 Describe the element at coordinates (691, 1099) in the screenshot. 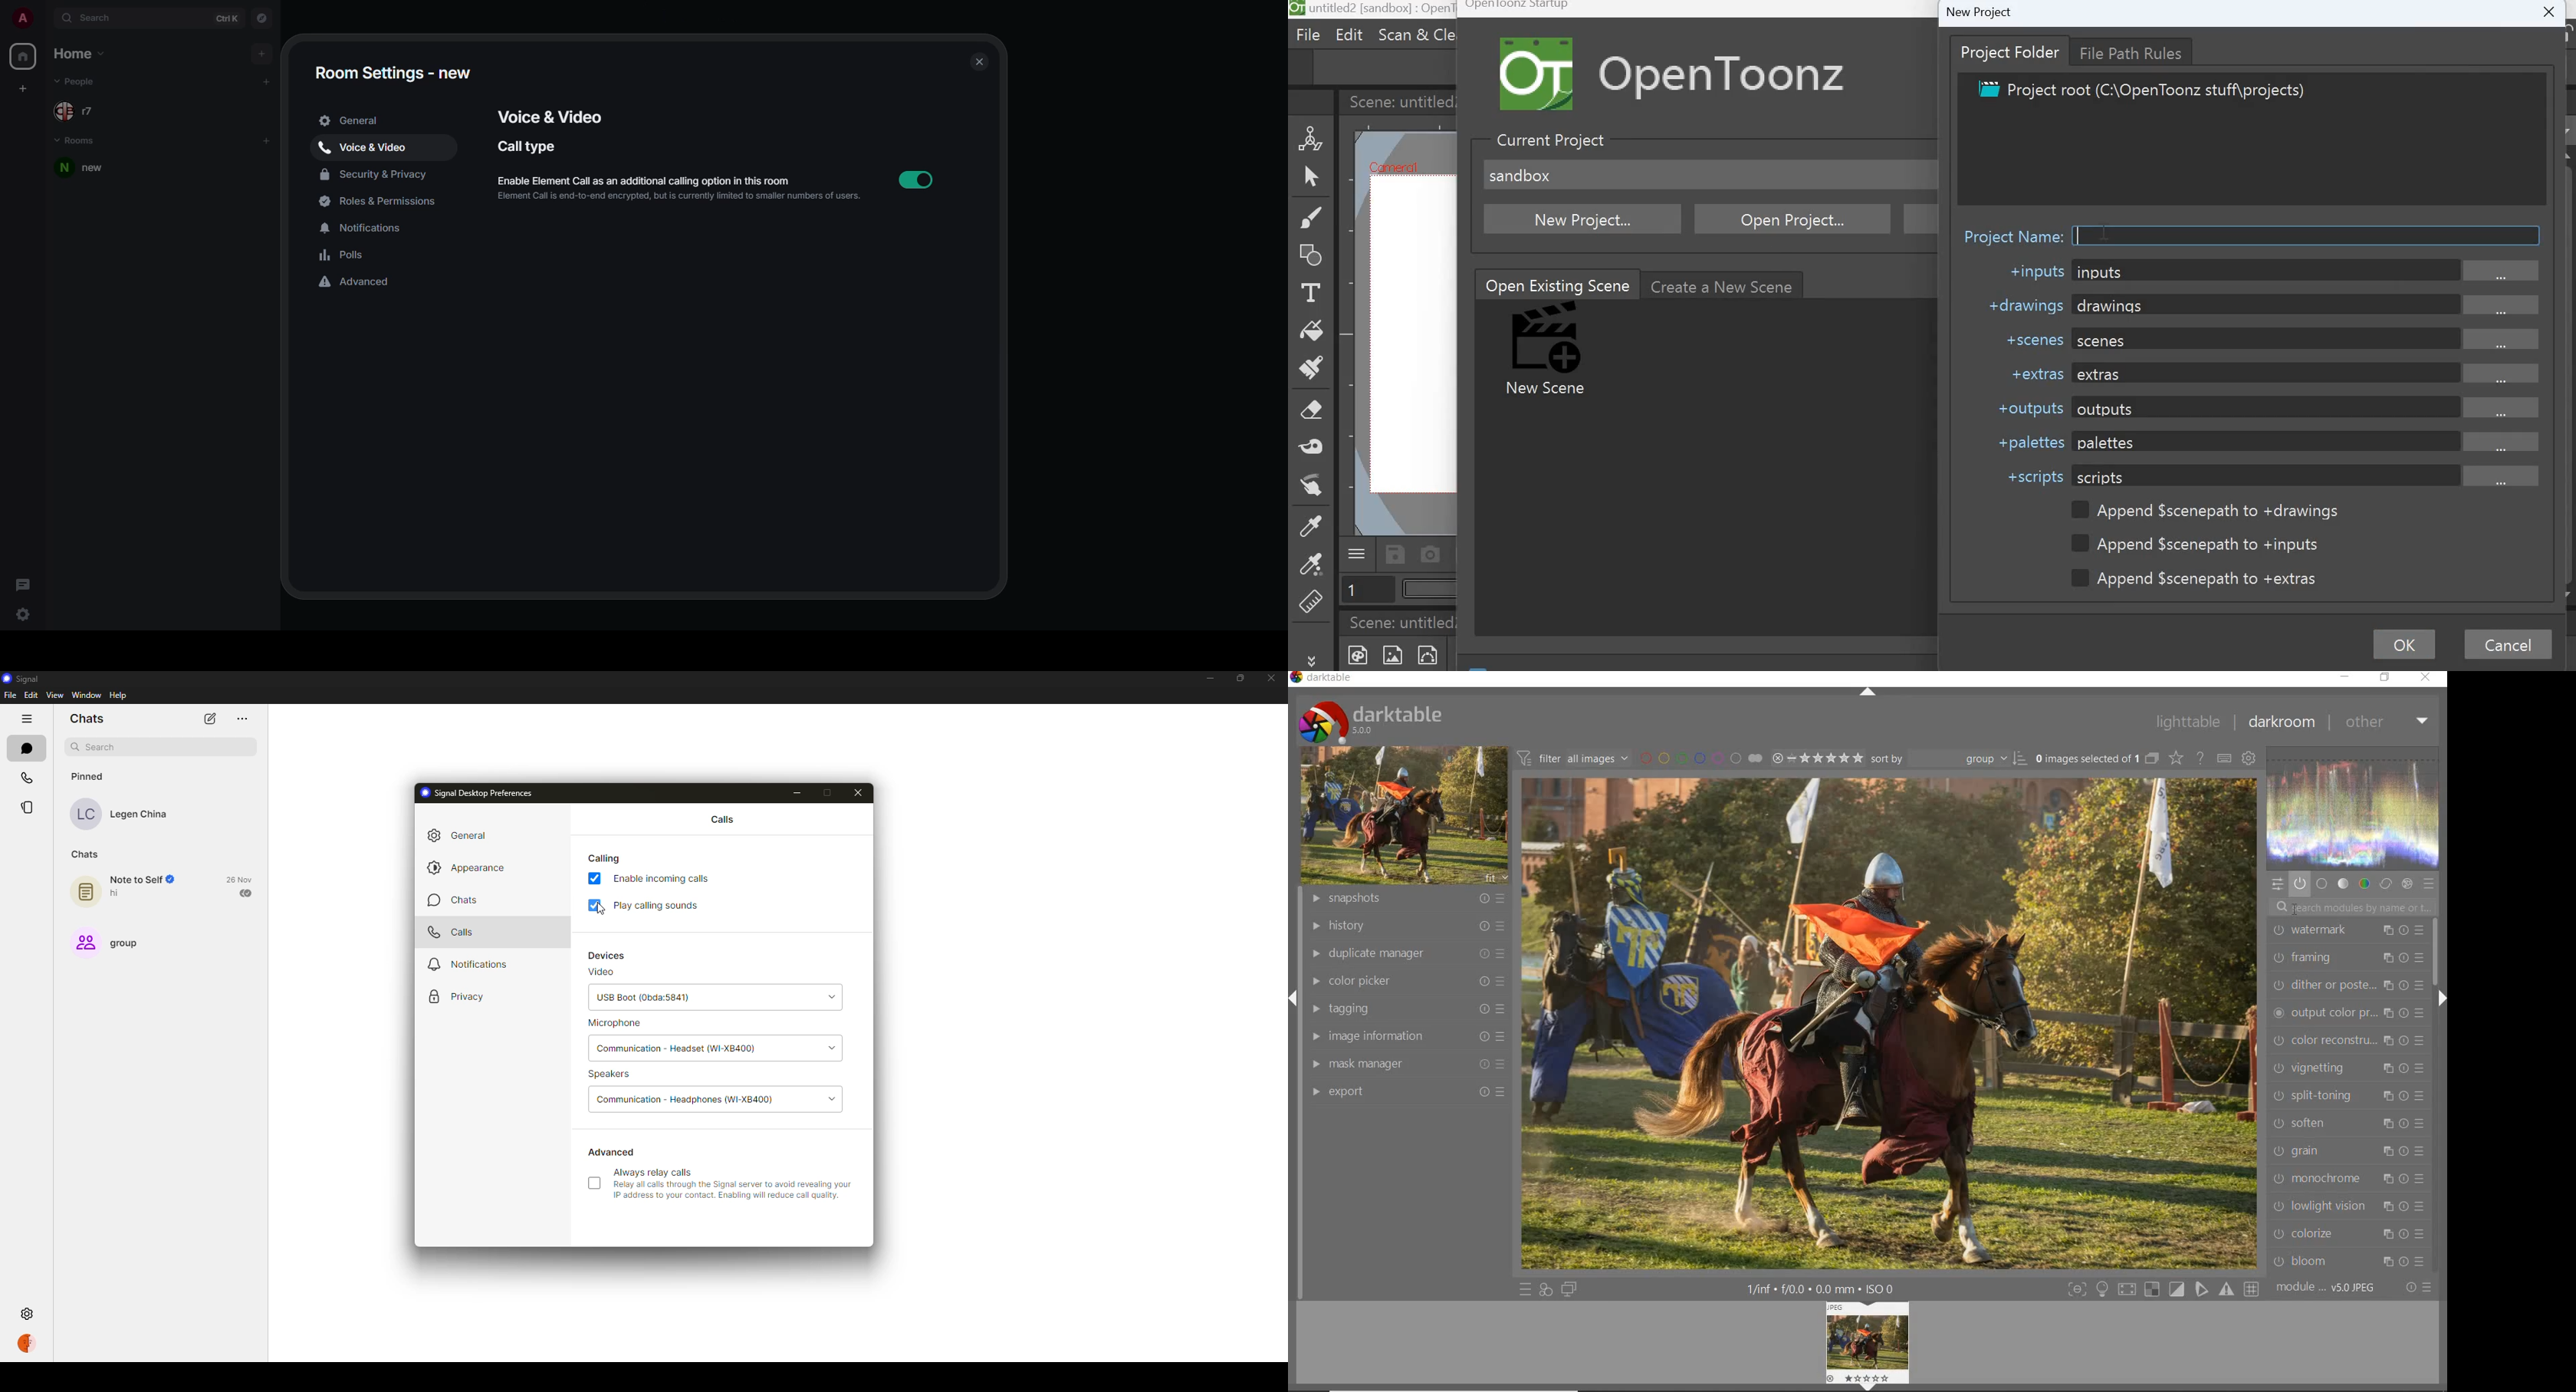

I see `communication` at that location.